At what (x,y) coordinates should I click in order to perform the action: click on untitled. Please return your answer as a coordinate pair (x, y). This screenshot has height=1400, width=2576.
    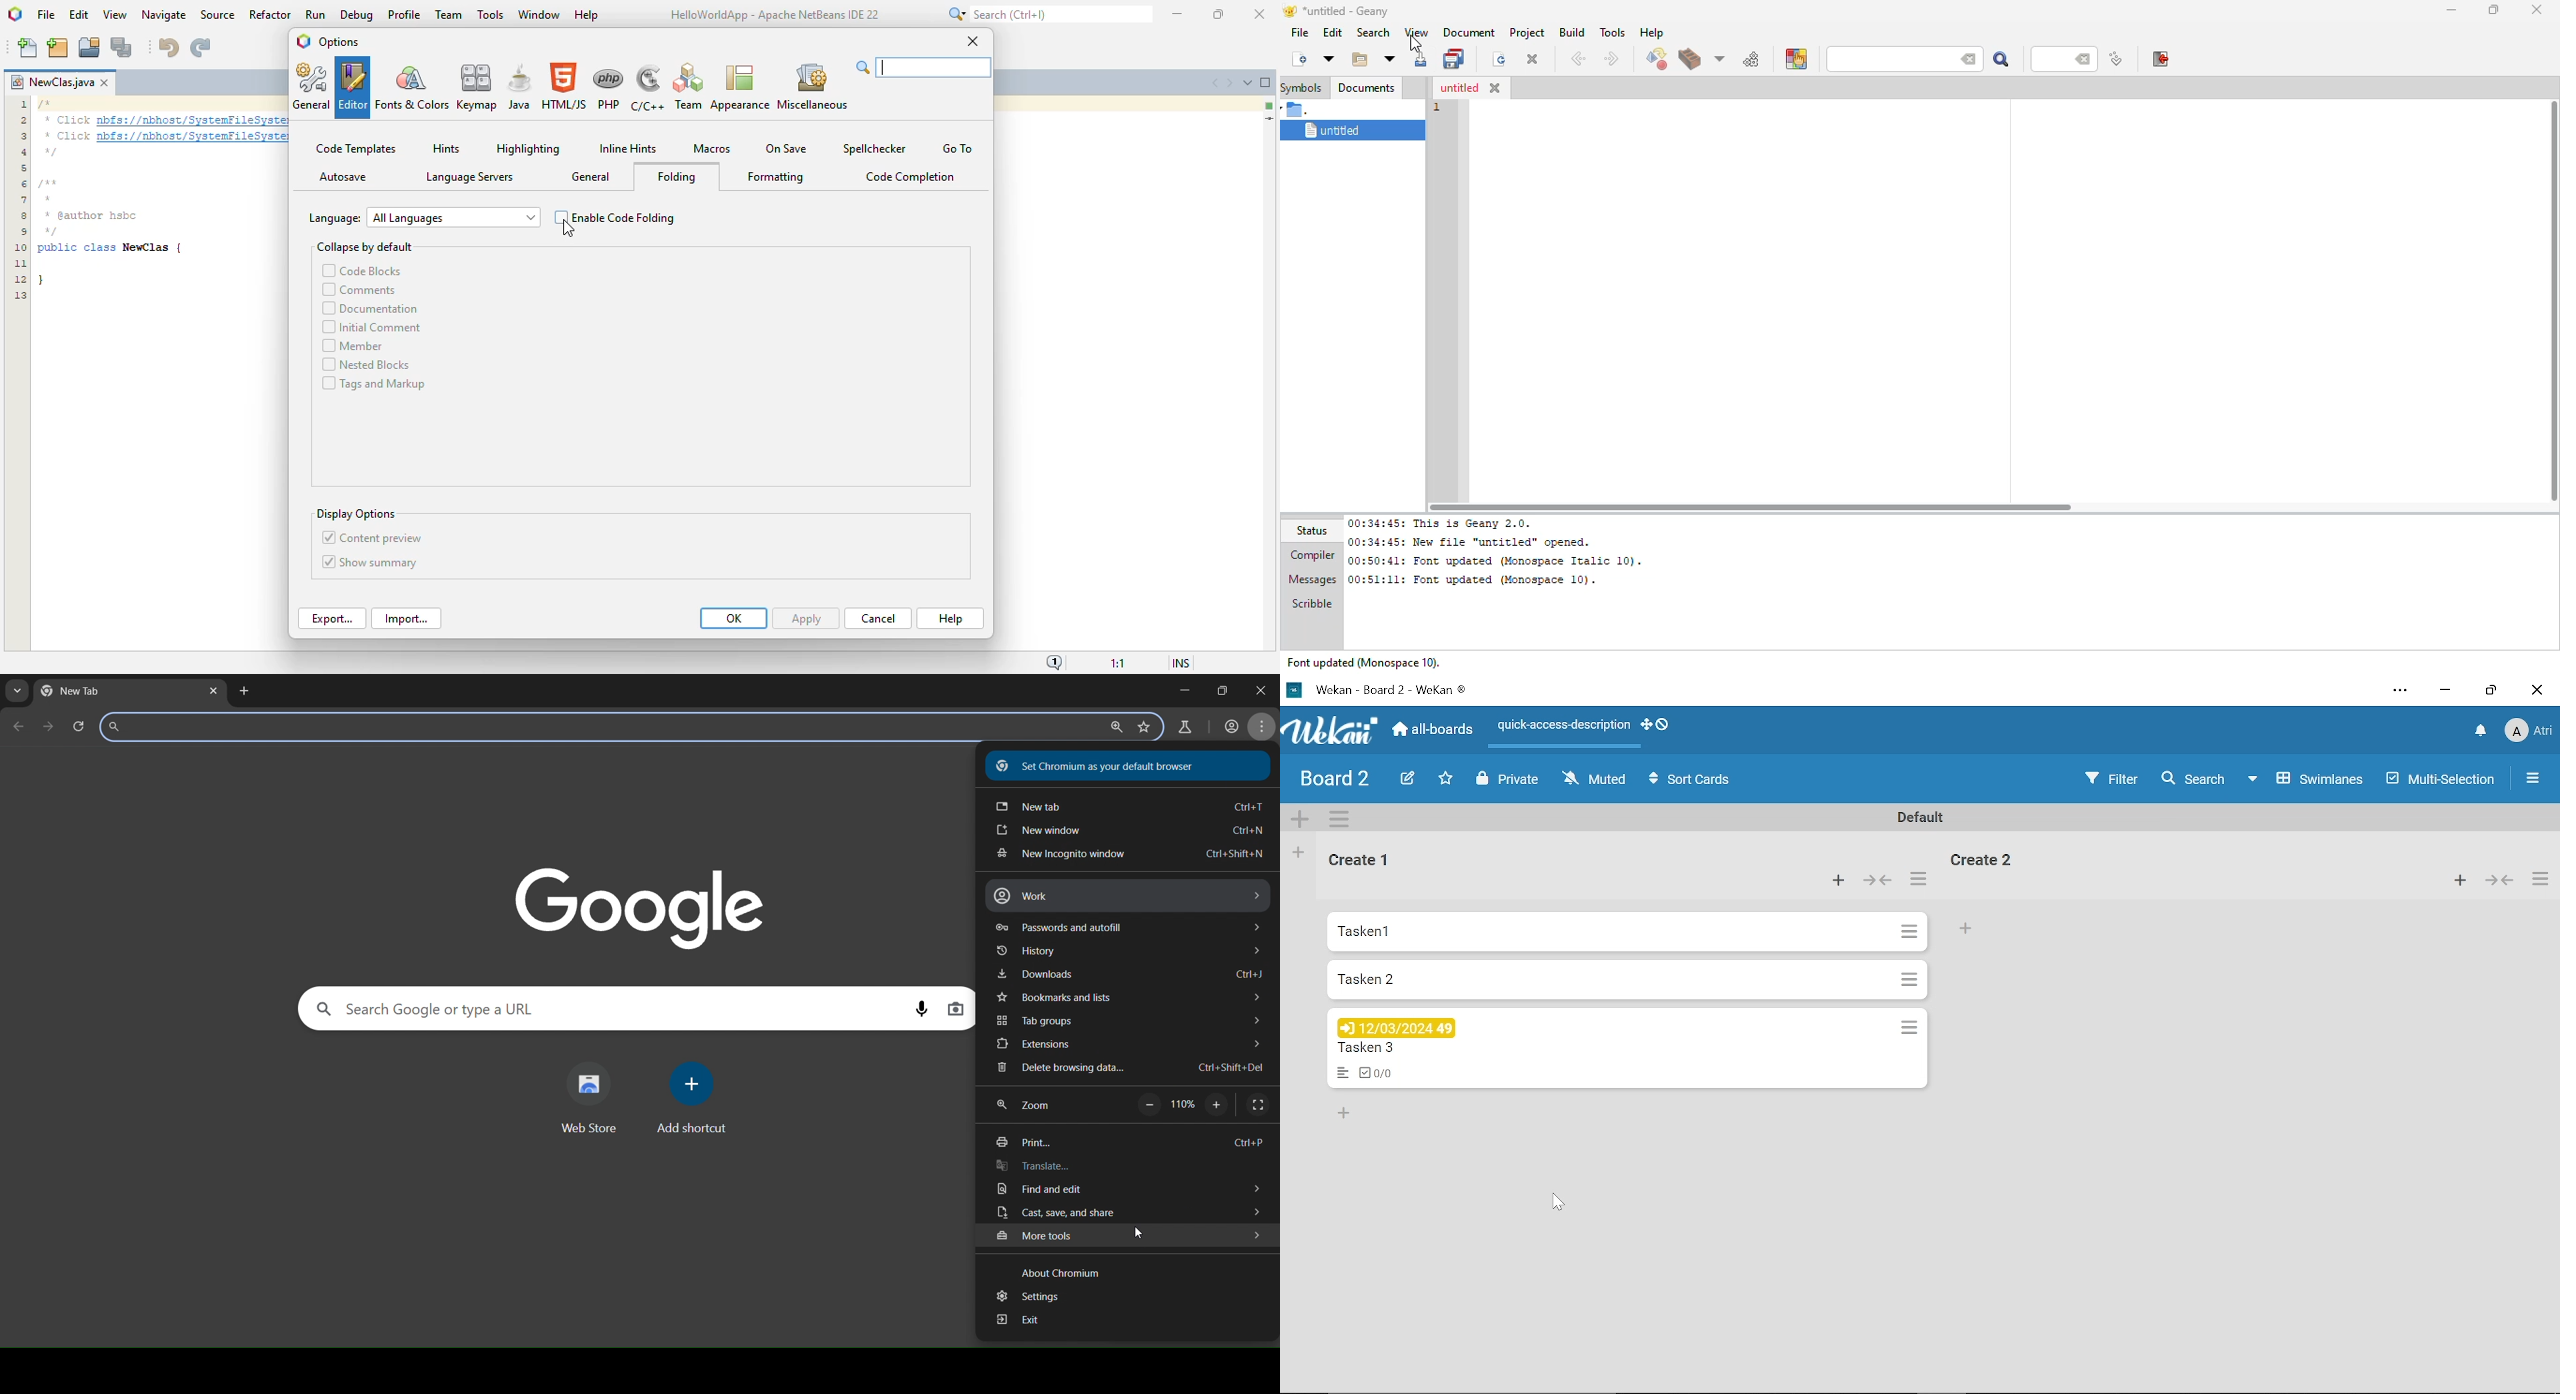
    Looking at the image, I should click on (1457, 88).